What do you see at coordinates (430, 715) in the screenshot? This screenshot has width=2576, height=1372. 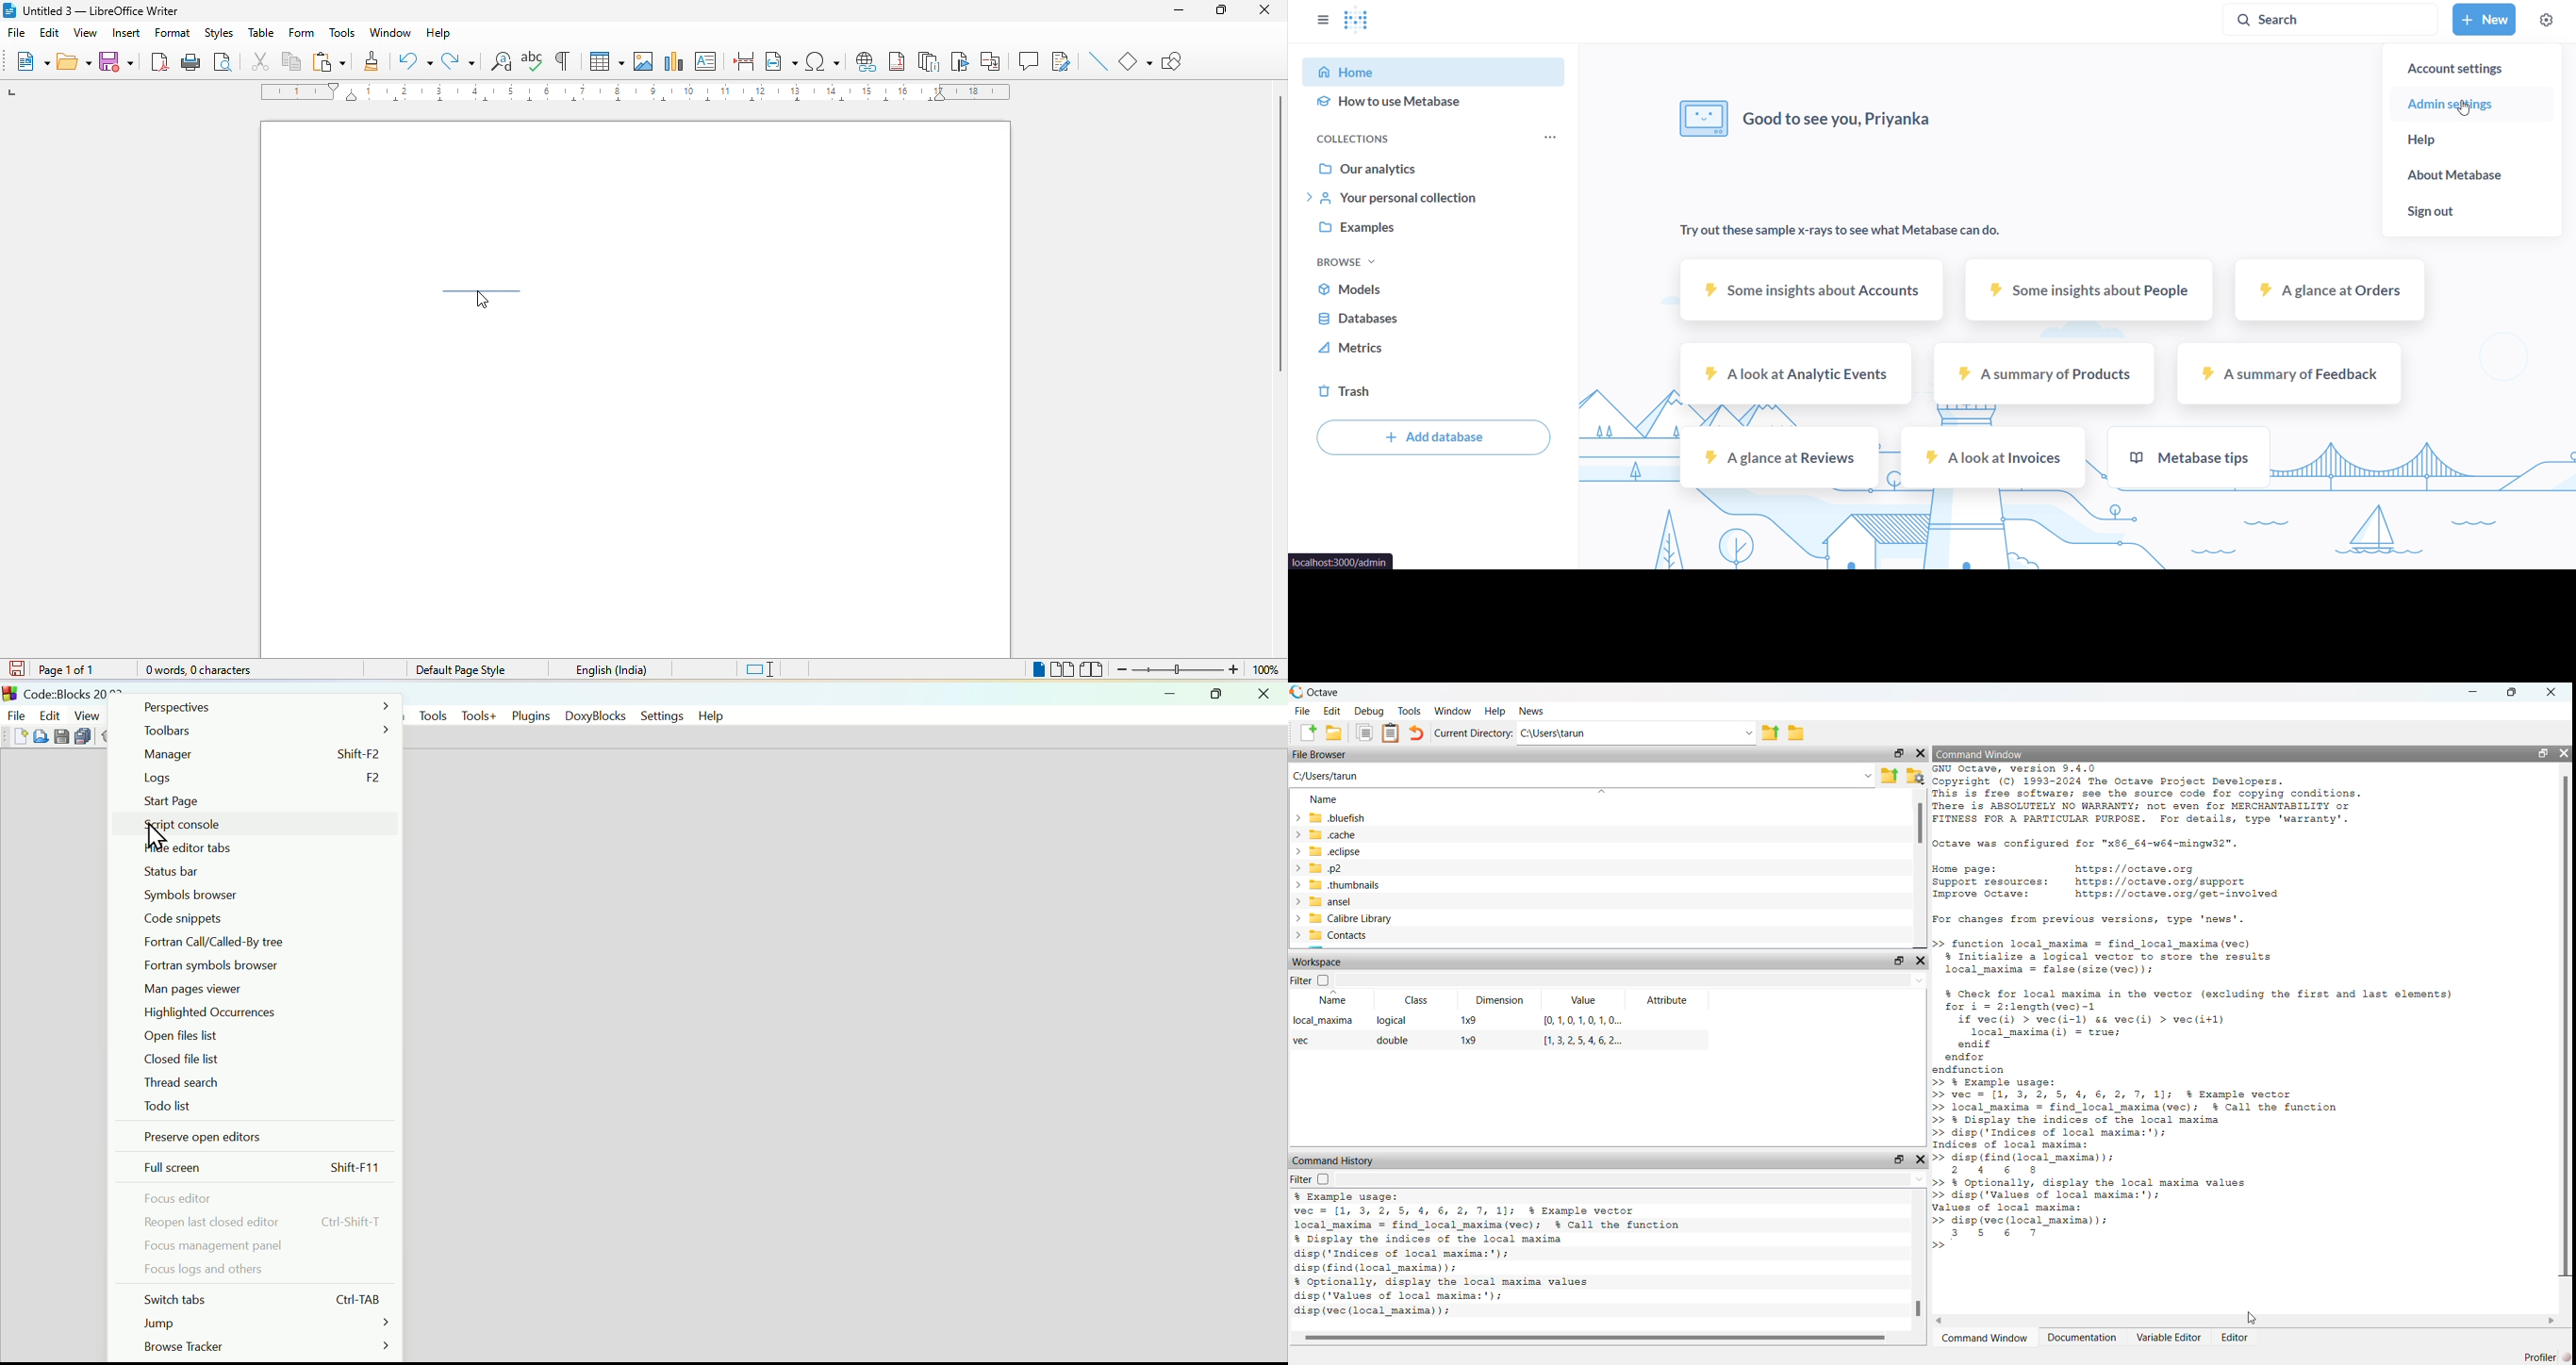 I see `Tools` at bounding box center [430, 715].